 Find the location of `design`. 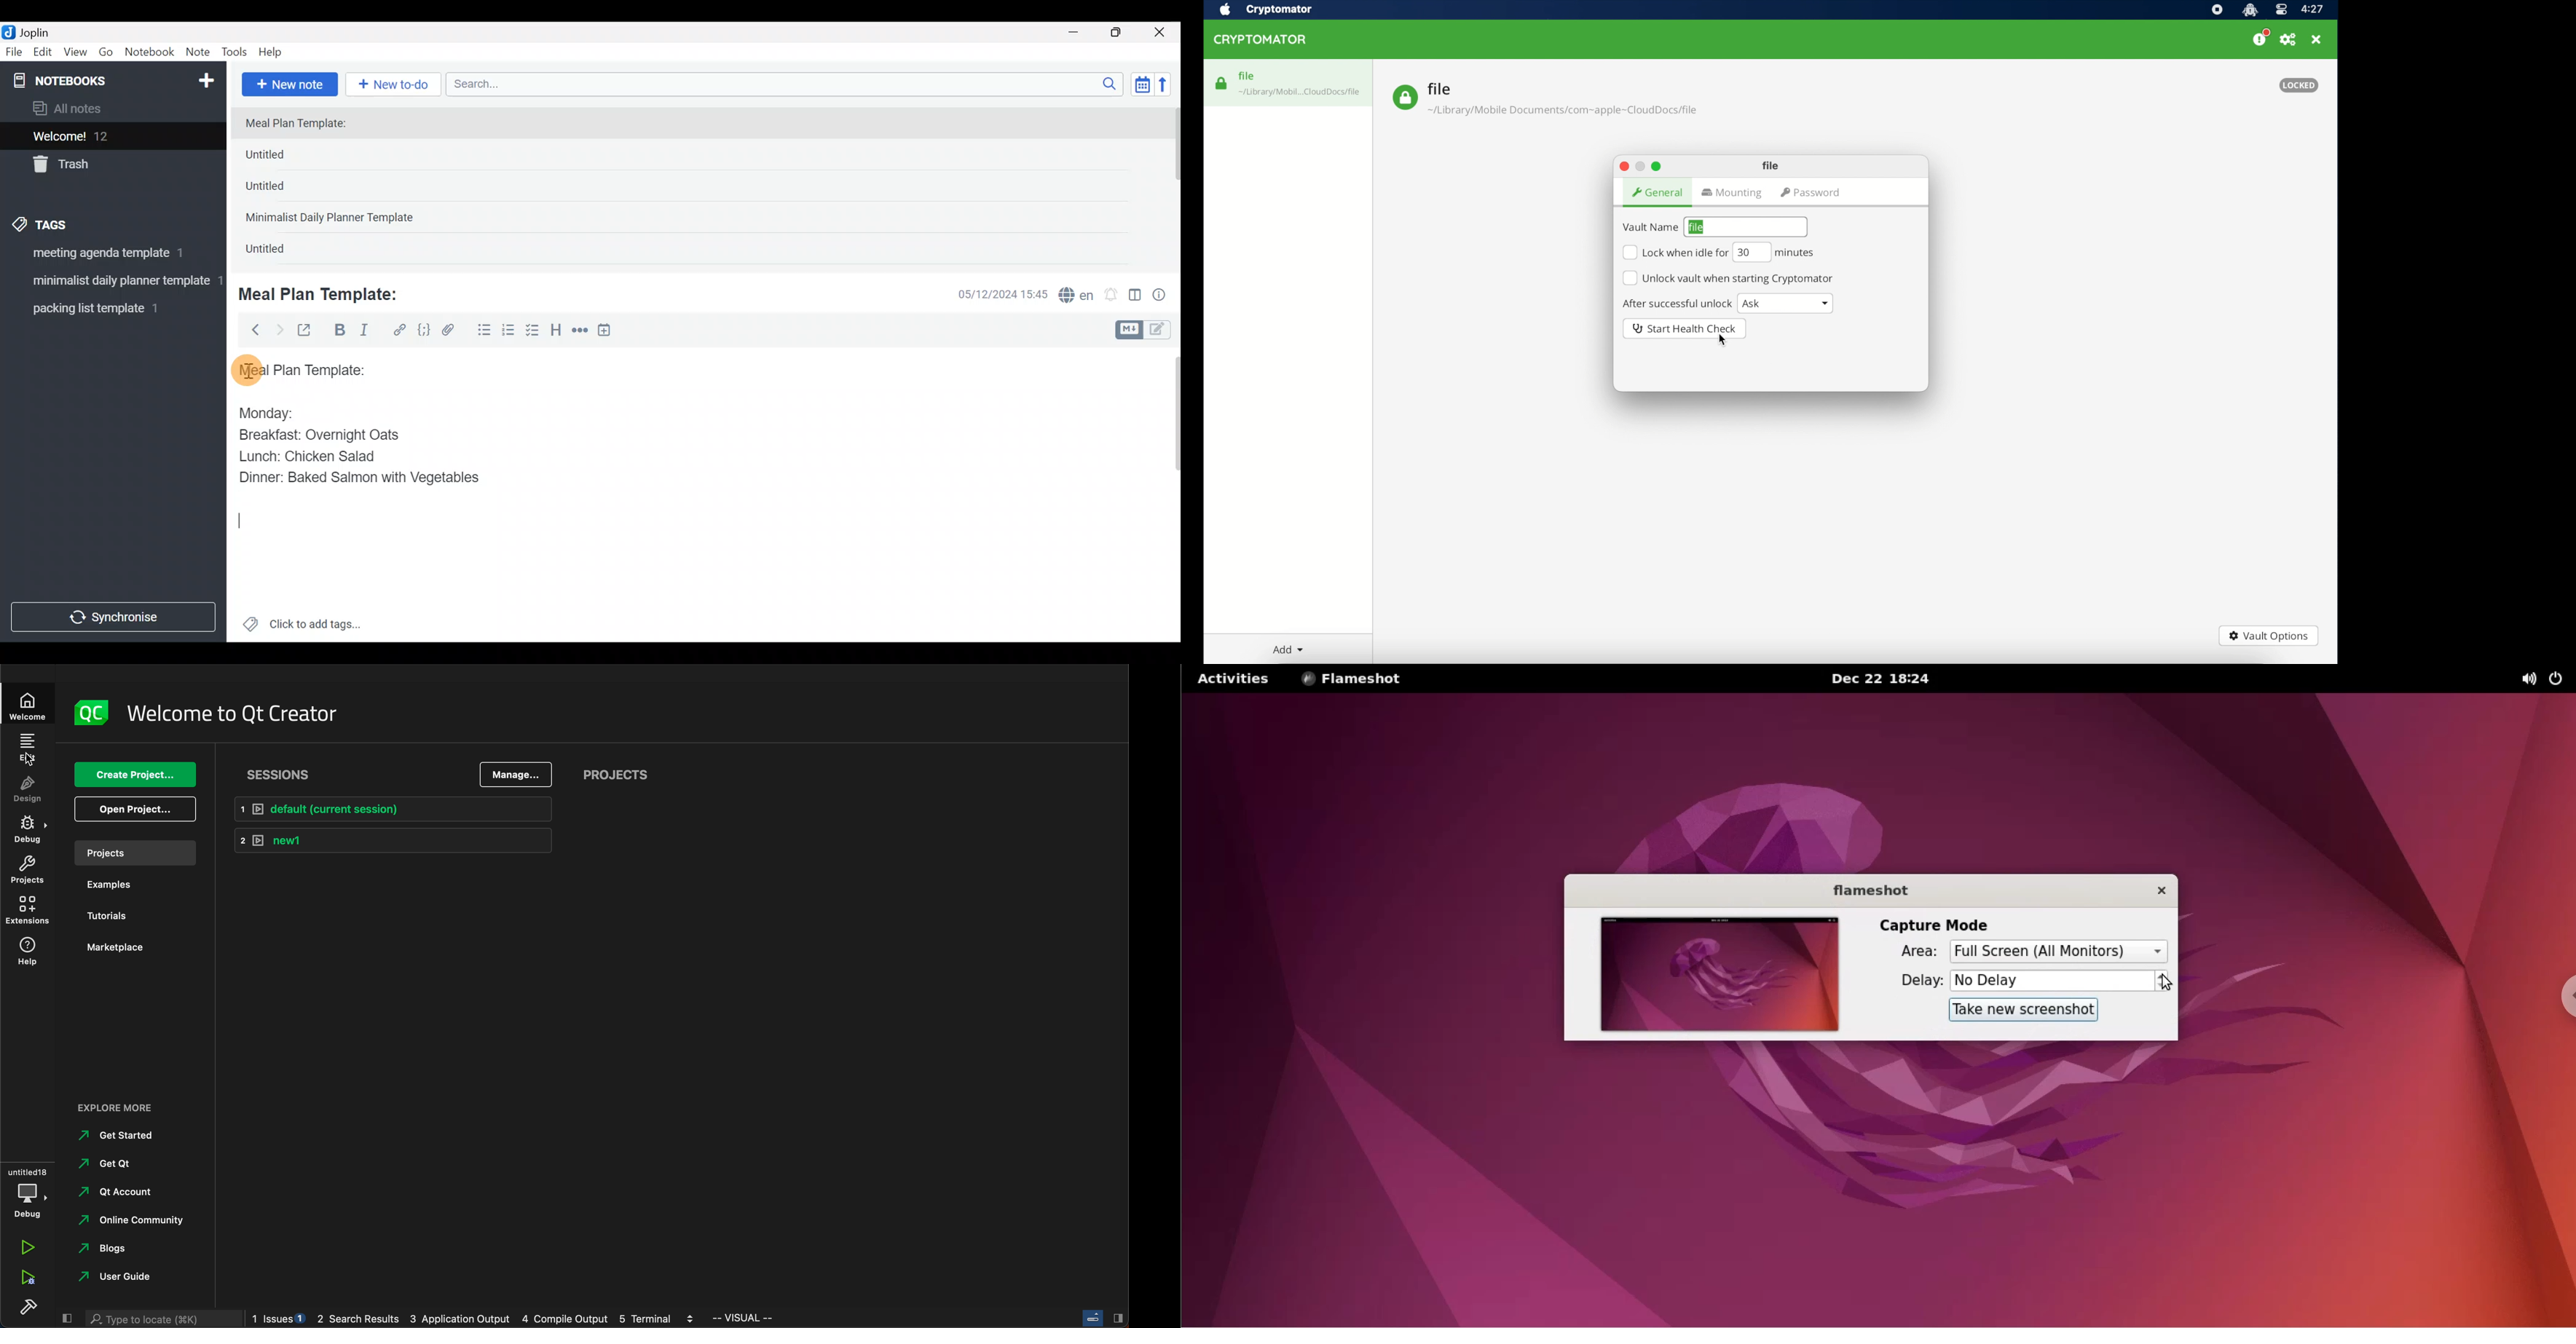

design is located at coordinates (29, 791).